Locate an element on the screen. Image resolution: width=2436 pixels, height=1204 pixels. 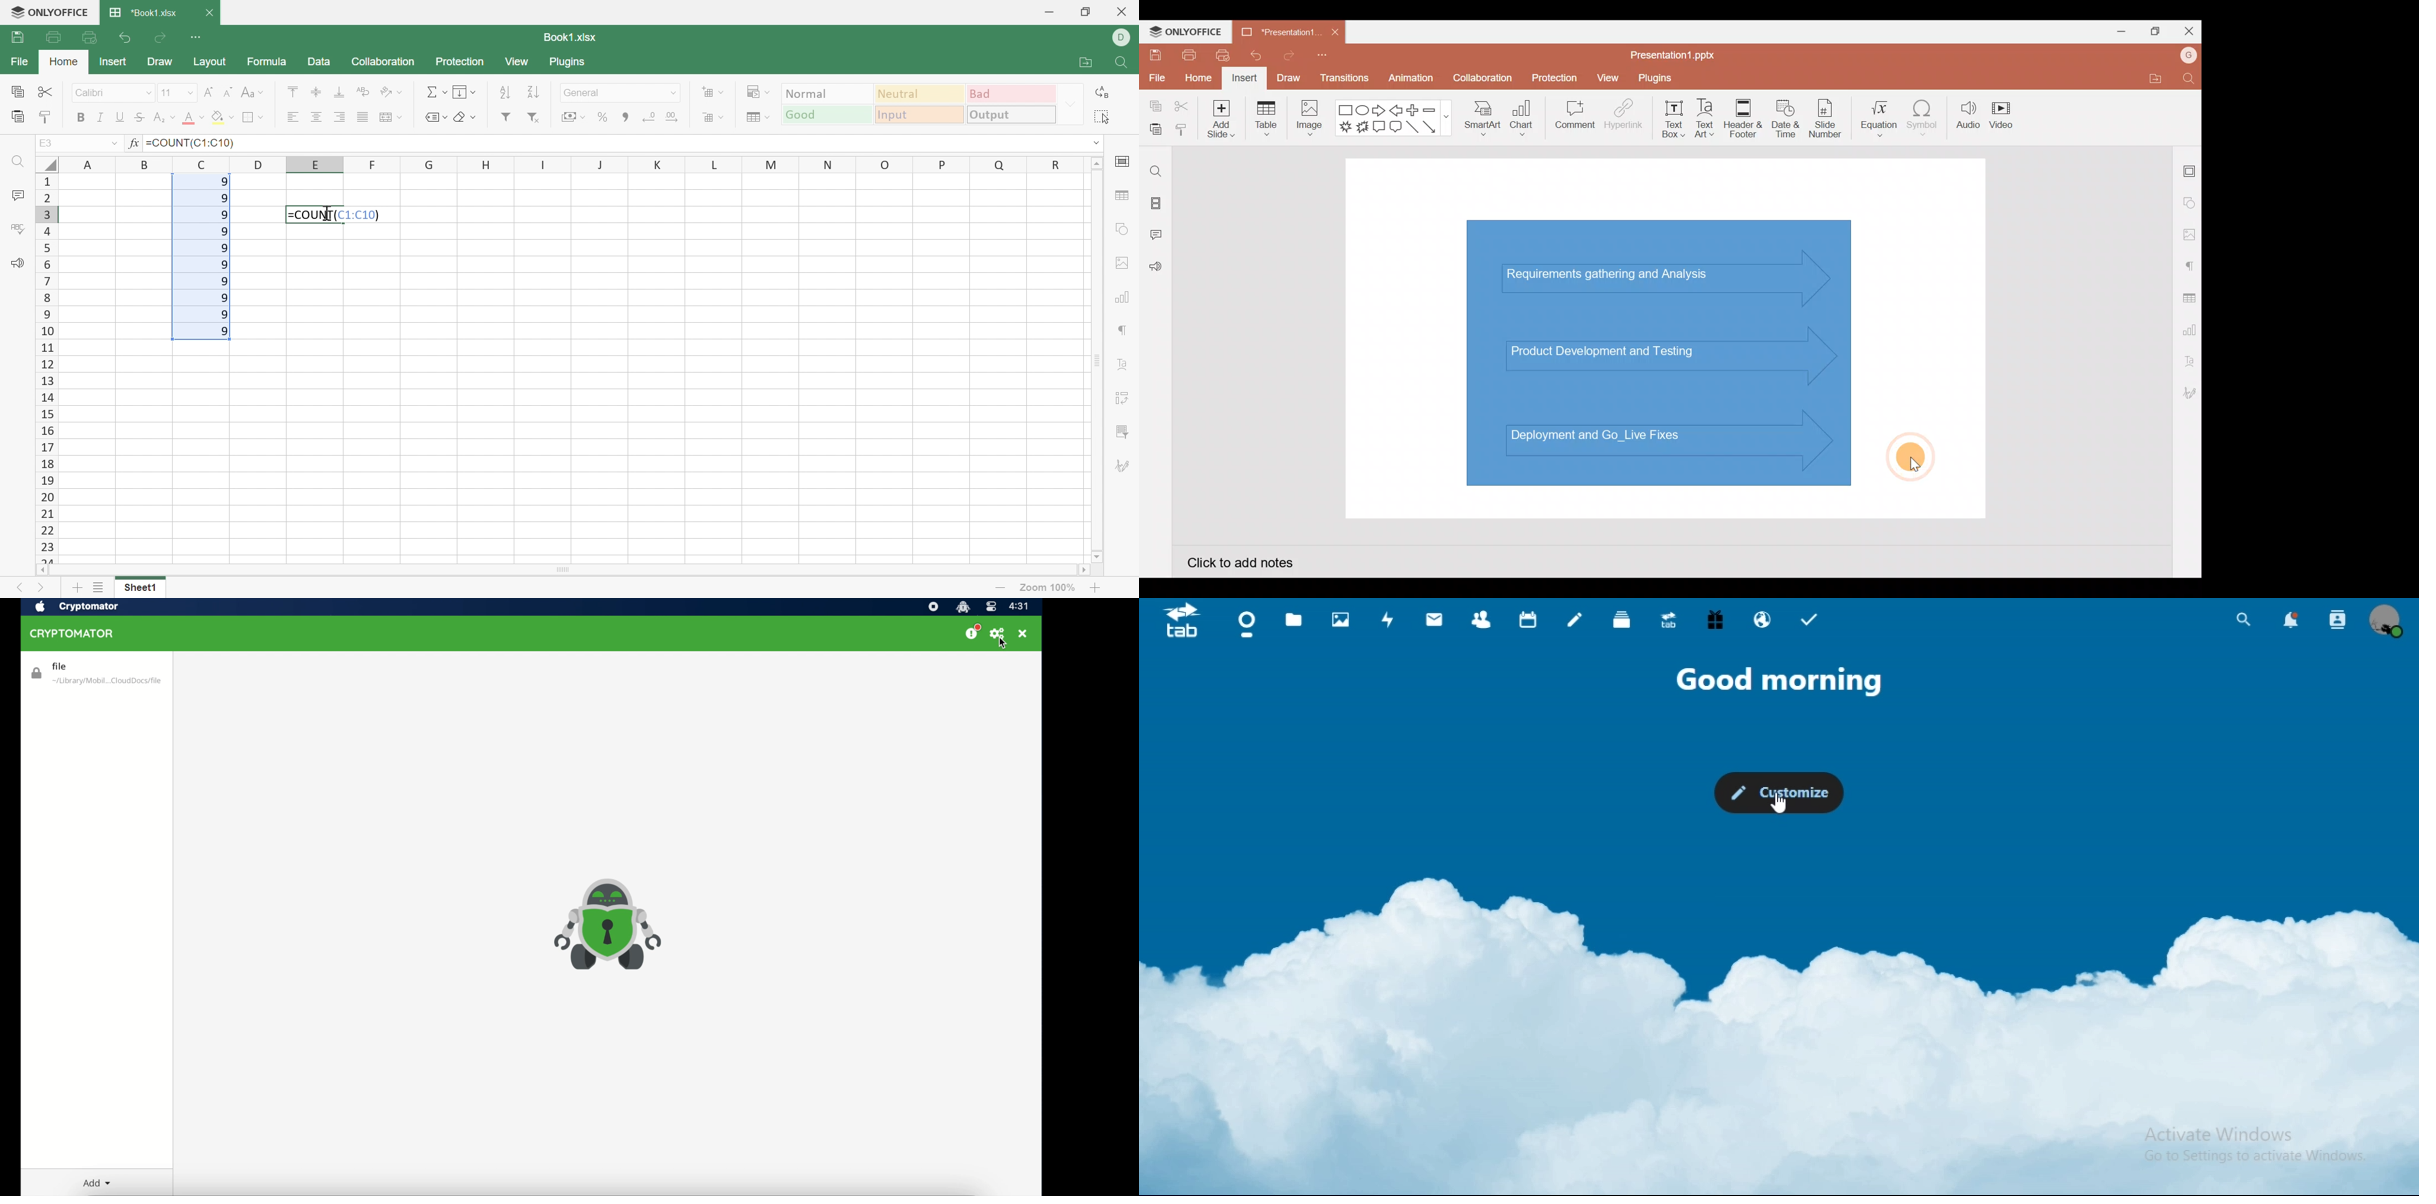
9 is located at coordinates (224, 197).